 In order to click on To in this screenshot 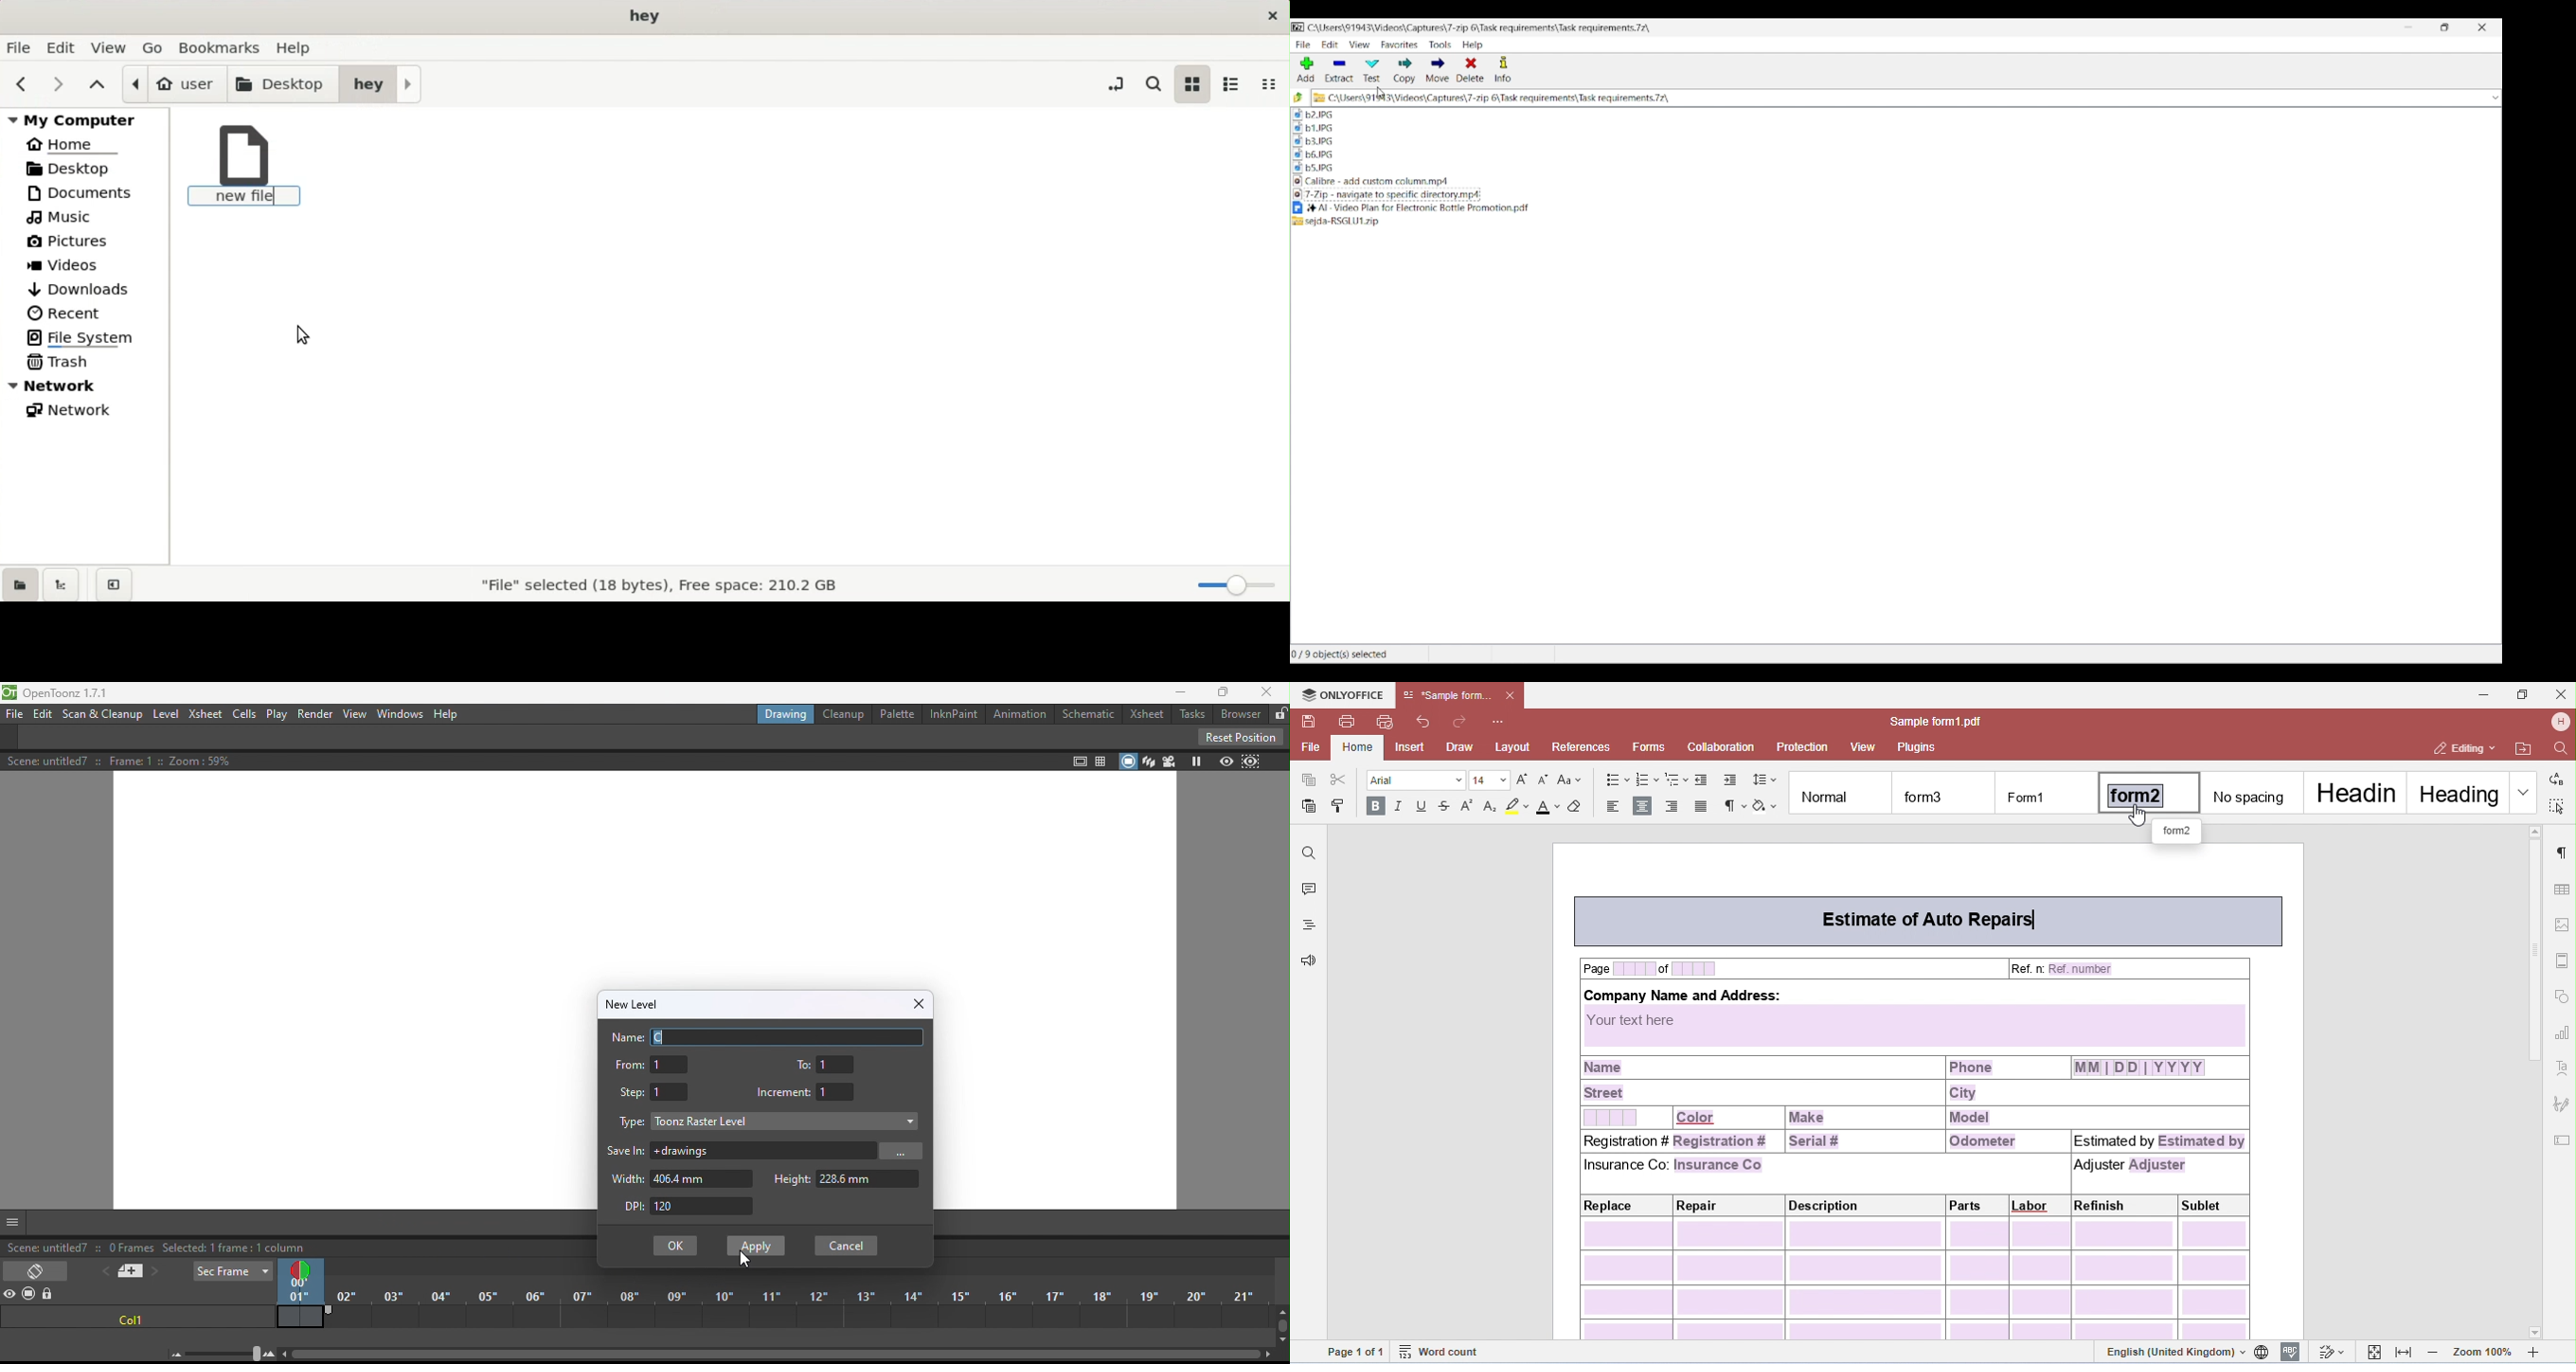, I will do `click(827, 1064)`.